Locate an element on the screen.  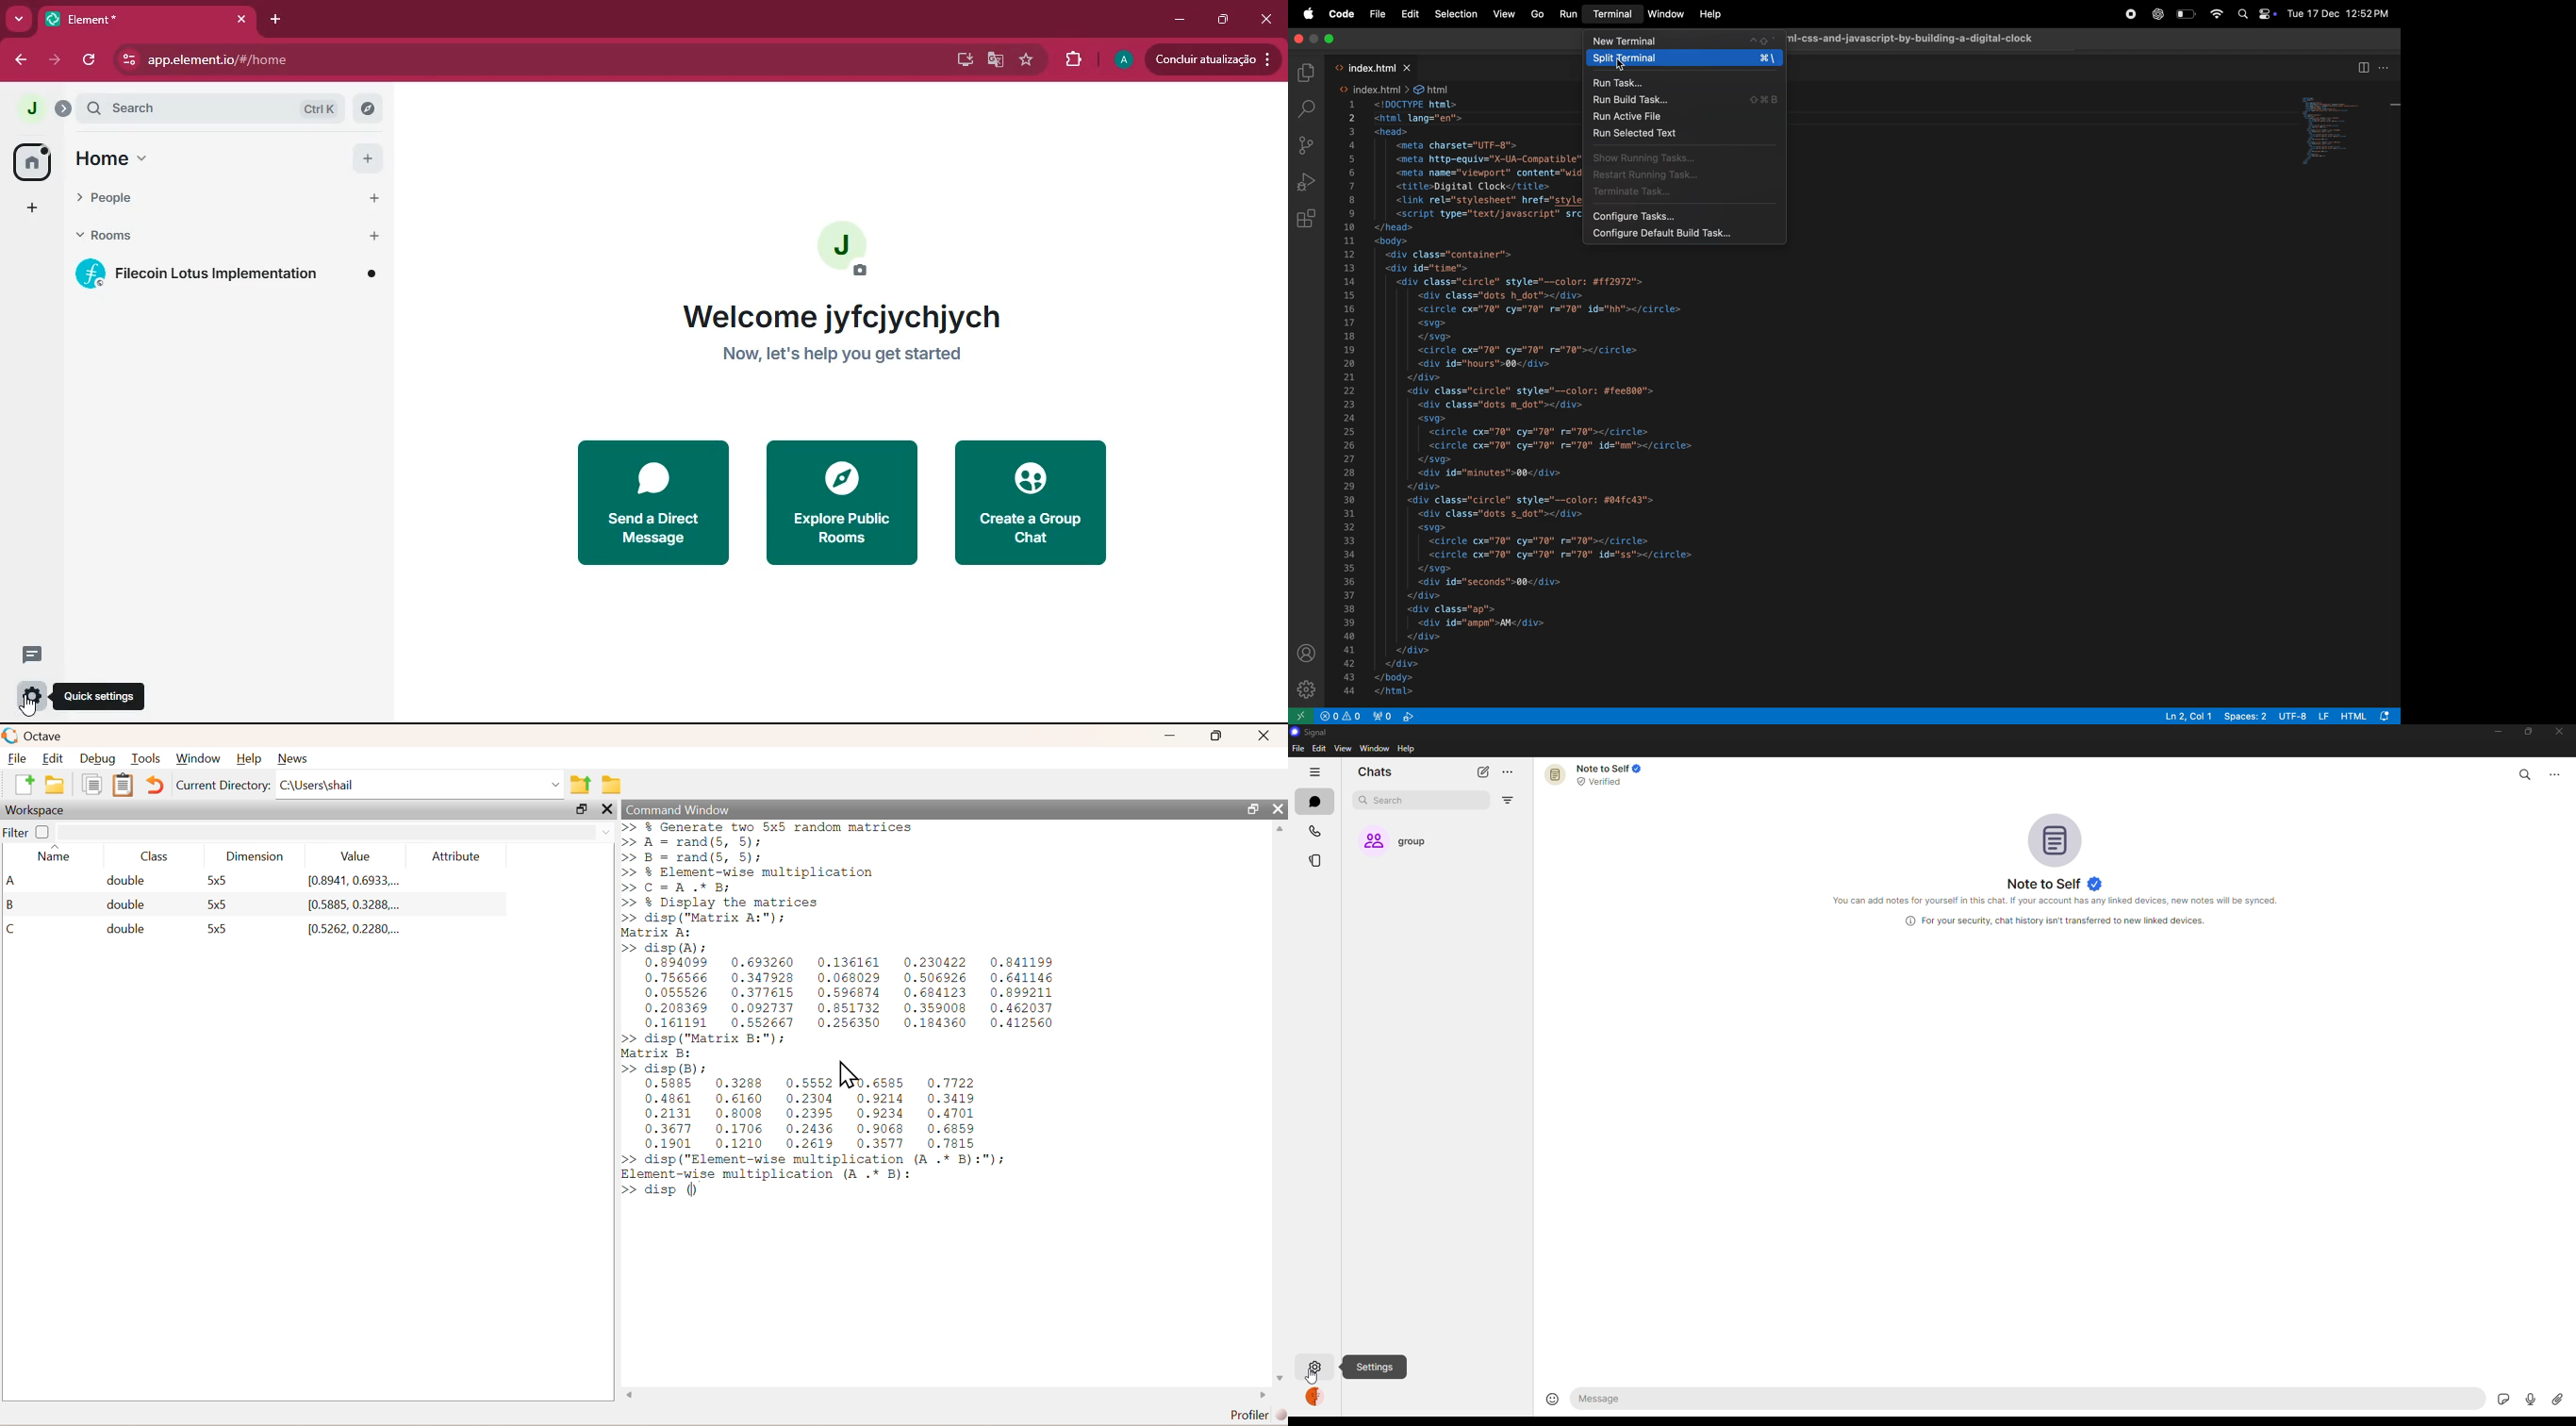
quick settings is located at coordinates (107, 692).